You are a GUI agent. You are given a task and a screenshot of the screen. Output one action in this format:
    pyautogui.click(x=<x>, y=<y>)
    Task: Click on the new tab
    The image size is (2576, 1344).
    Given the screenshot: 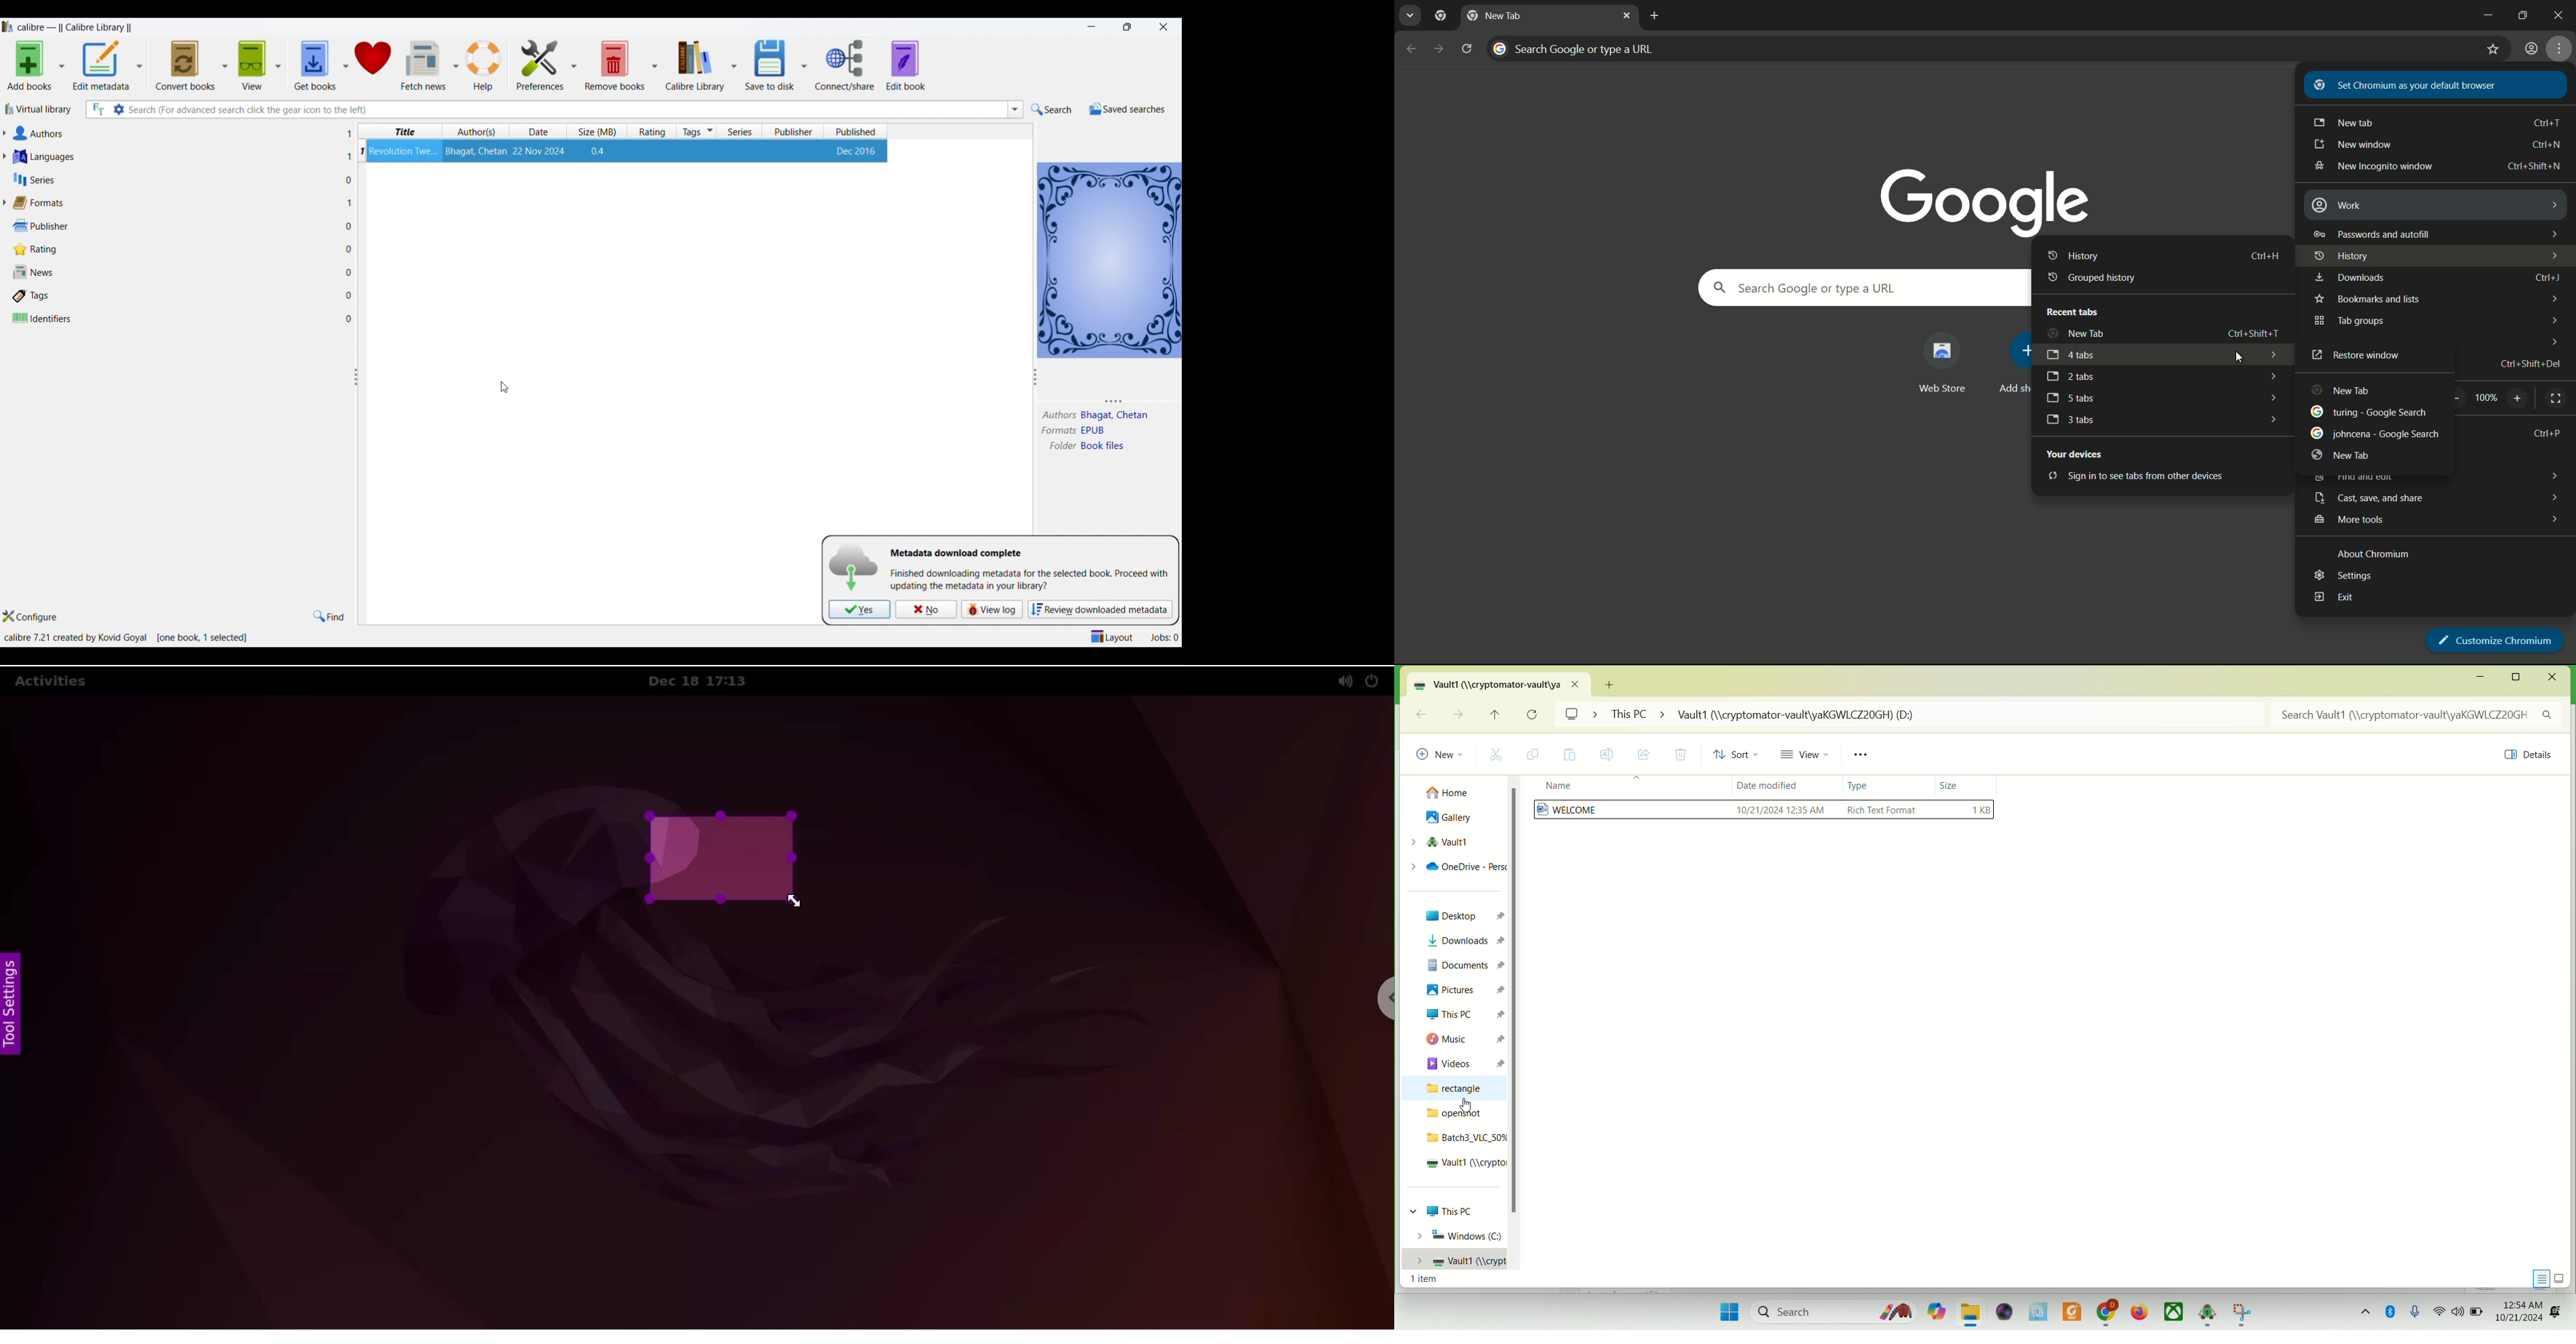 What is the action you would take?
    pyautogui.click(x=1652, y=15)
    